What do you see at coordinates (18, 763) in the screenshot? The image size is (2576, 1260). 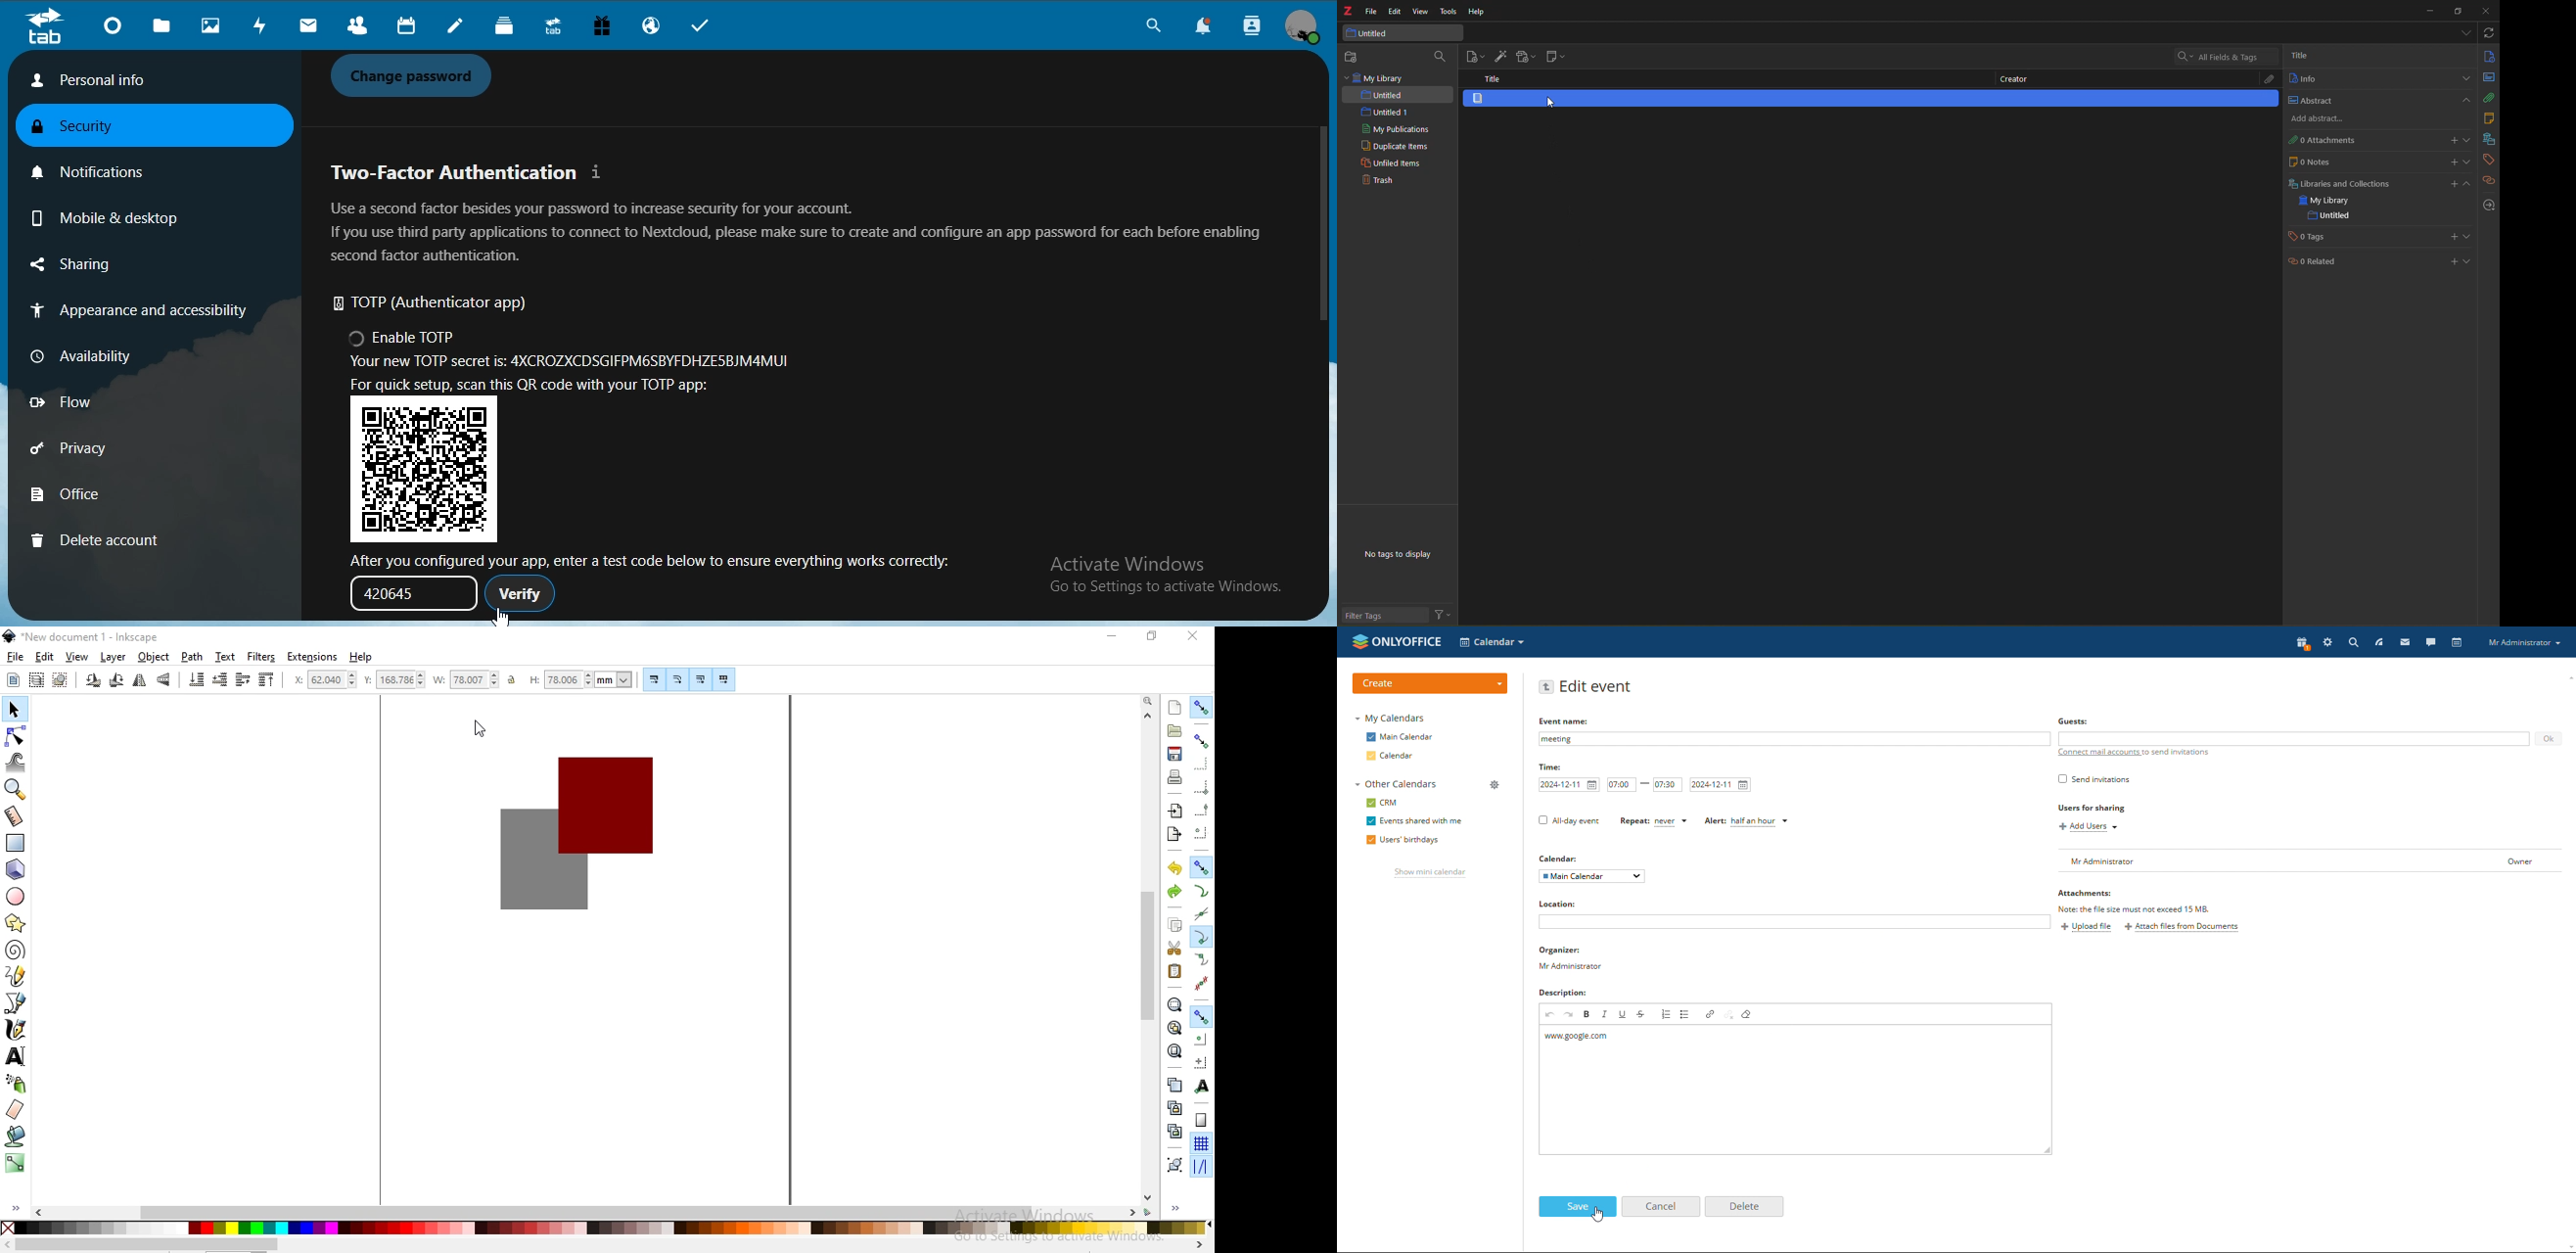 I see `tweak objects by sculpting or painting` at bounding box center [18, 763].